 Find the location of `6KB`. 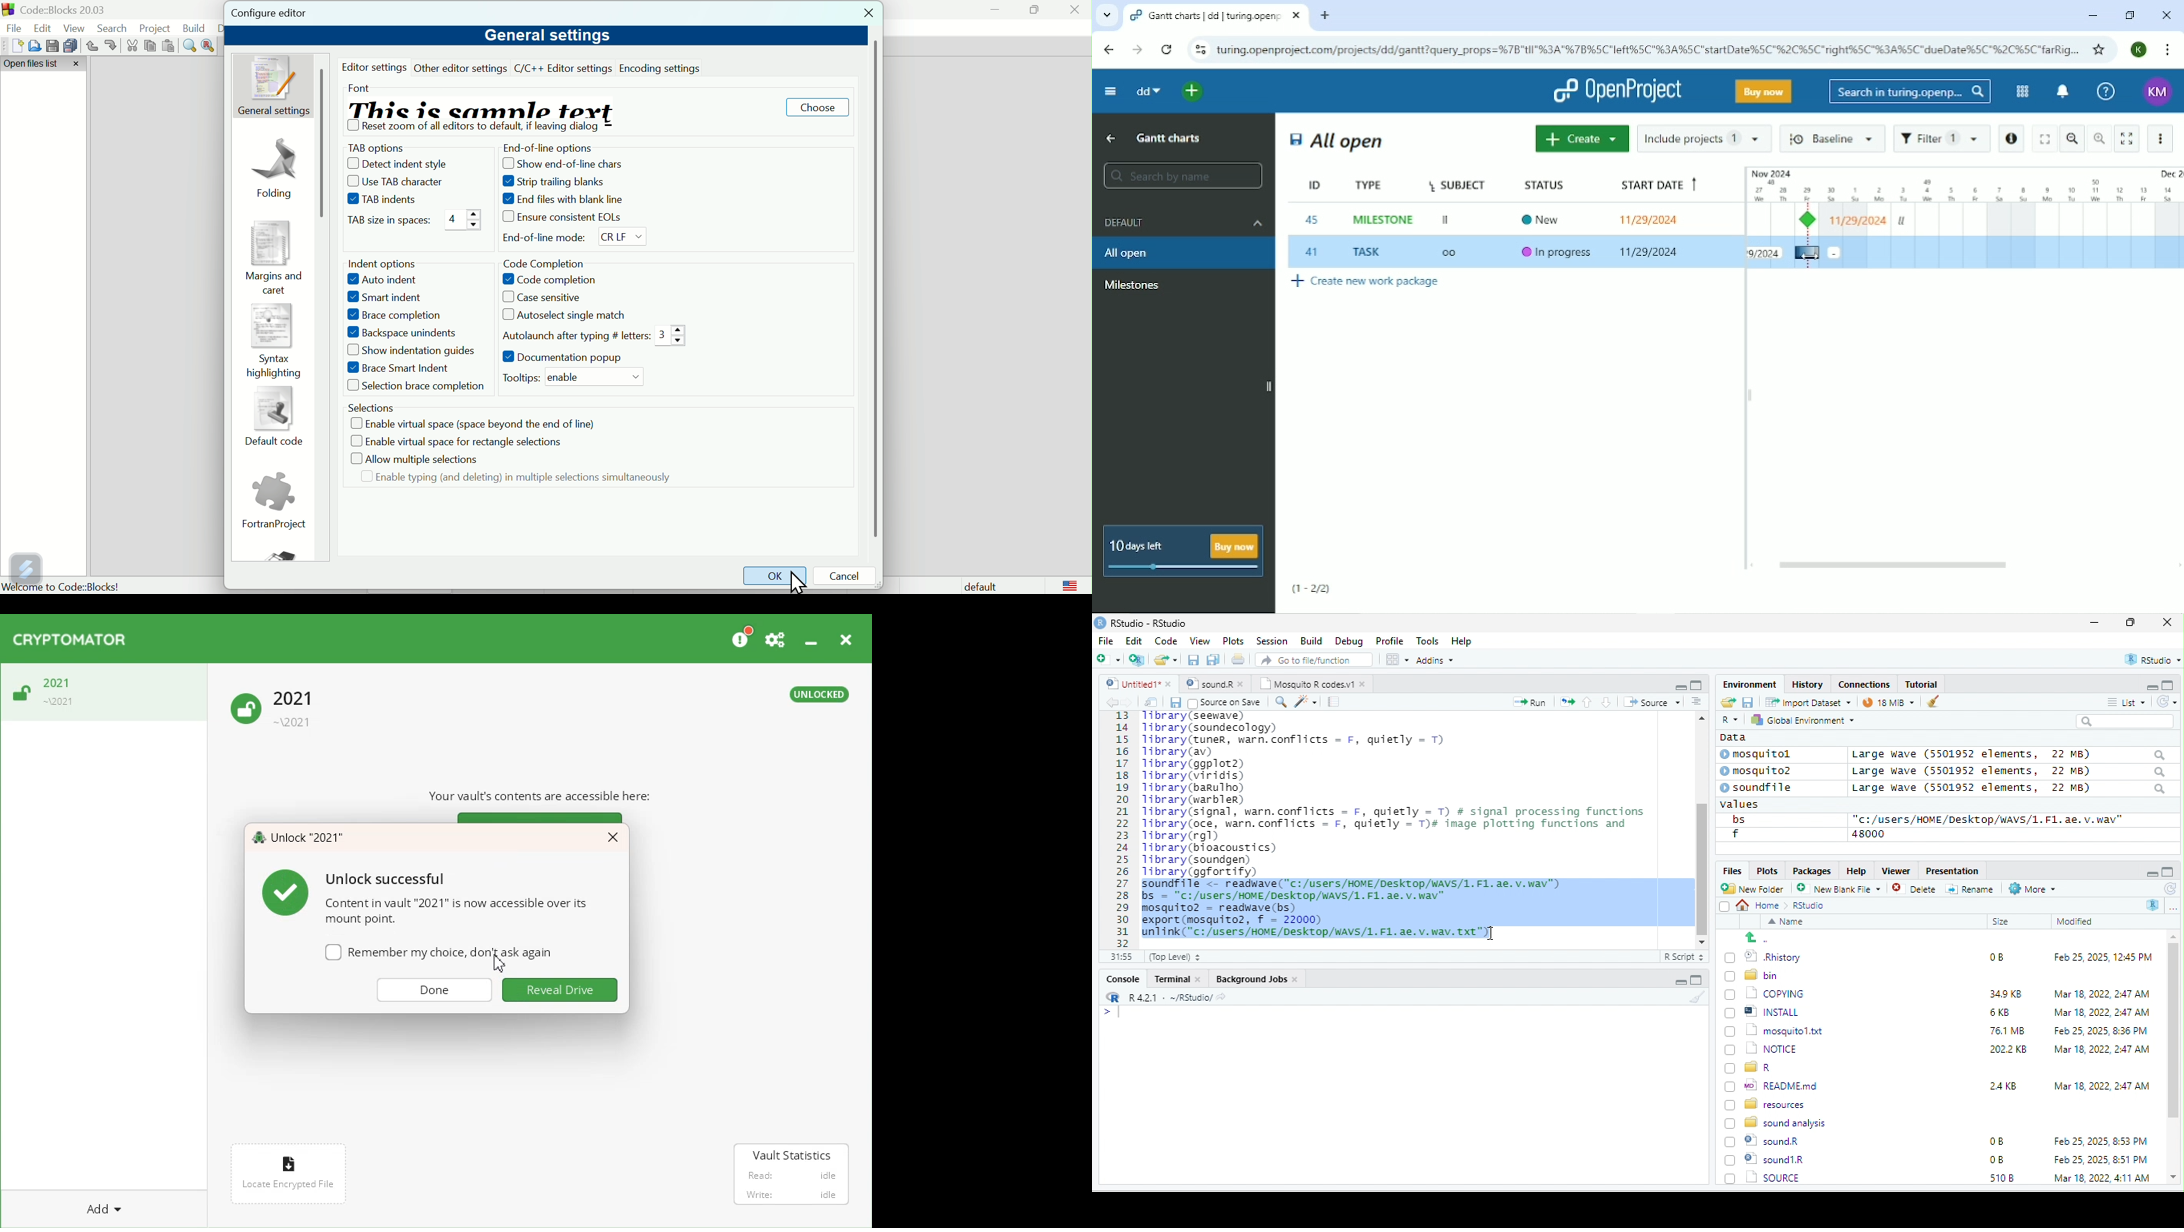

6KB is located at coordinates (2000, 1013).